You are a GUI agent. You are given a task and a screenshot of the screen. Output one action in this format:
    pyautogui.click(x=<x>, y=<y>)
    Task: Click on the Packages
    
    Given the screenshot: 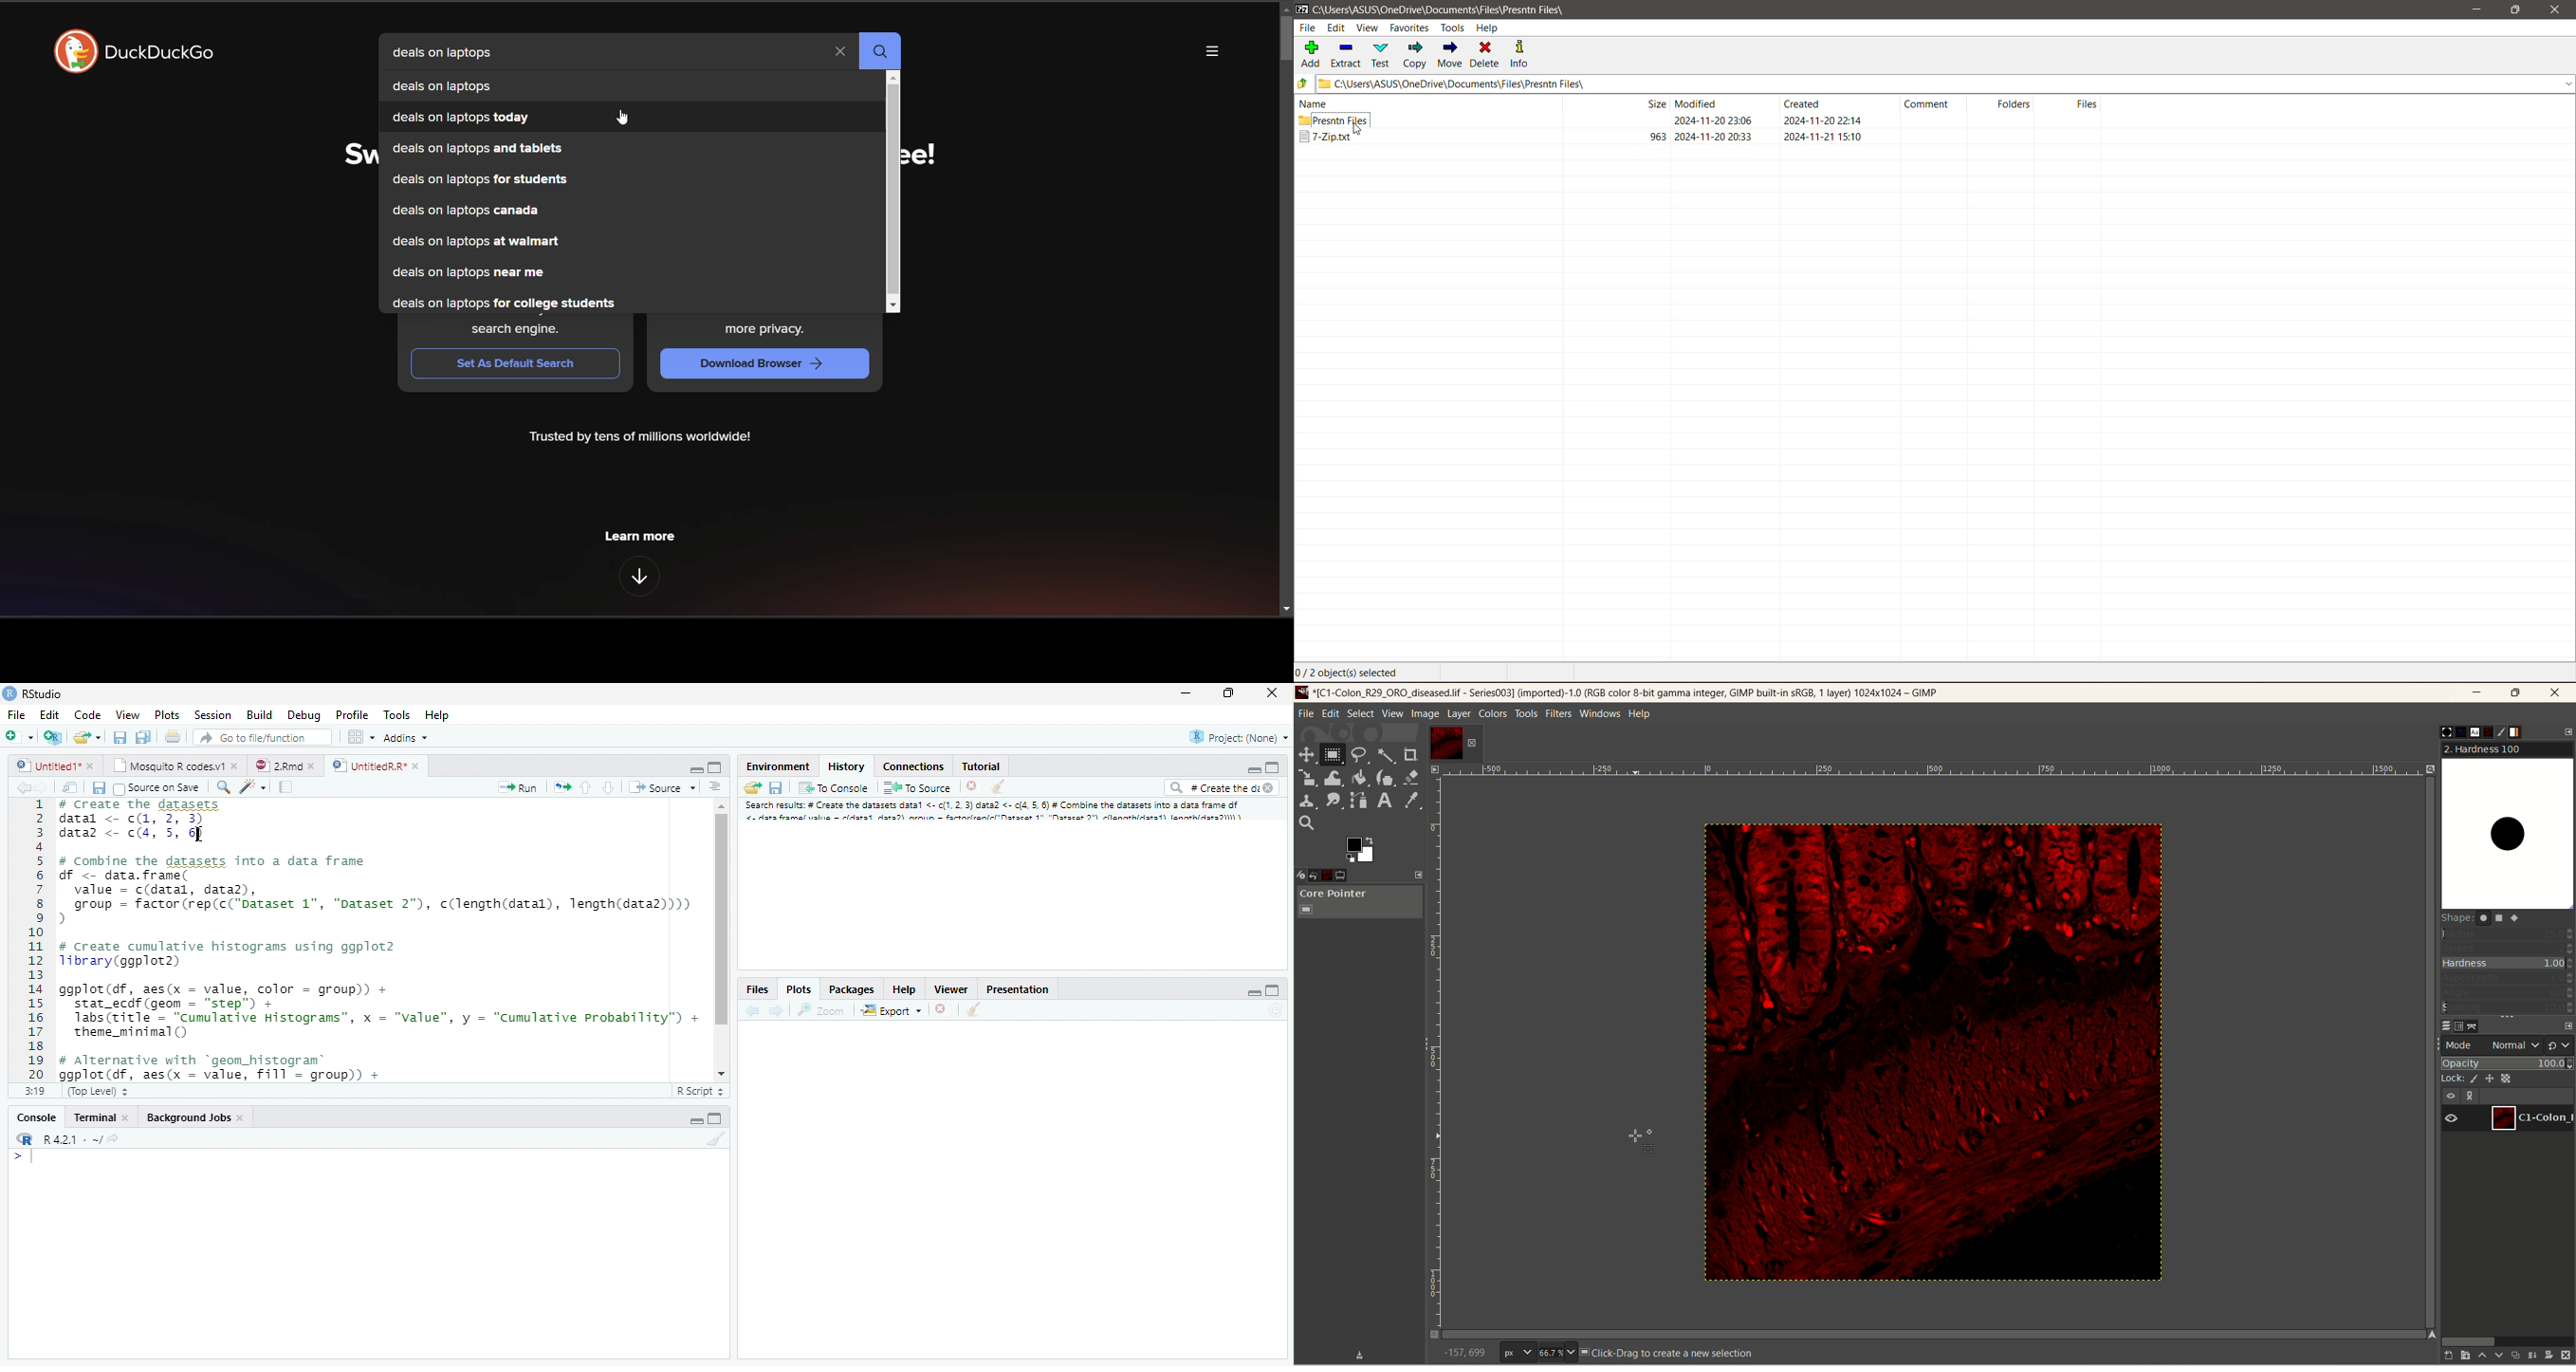 What is the action you would take?
    pyautogui.click(x=852, y=988)
    